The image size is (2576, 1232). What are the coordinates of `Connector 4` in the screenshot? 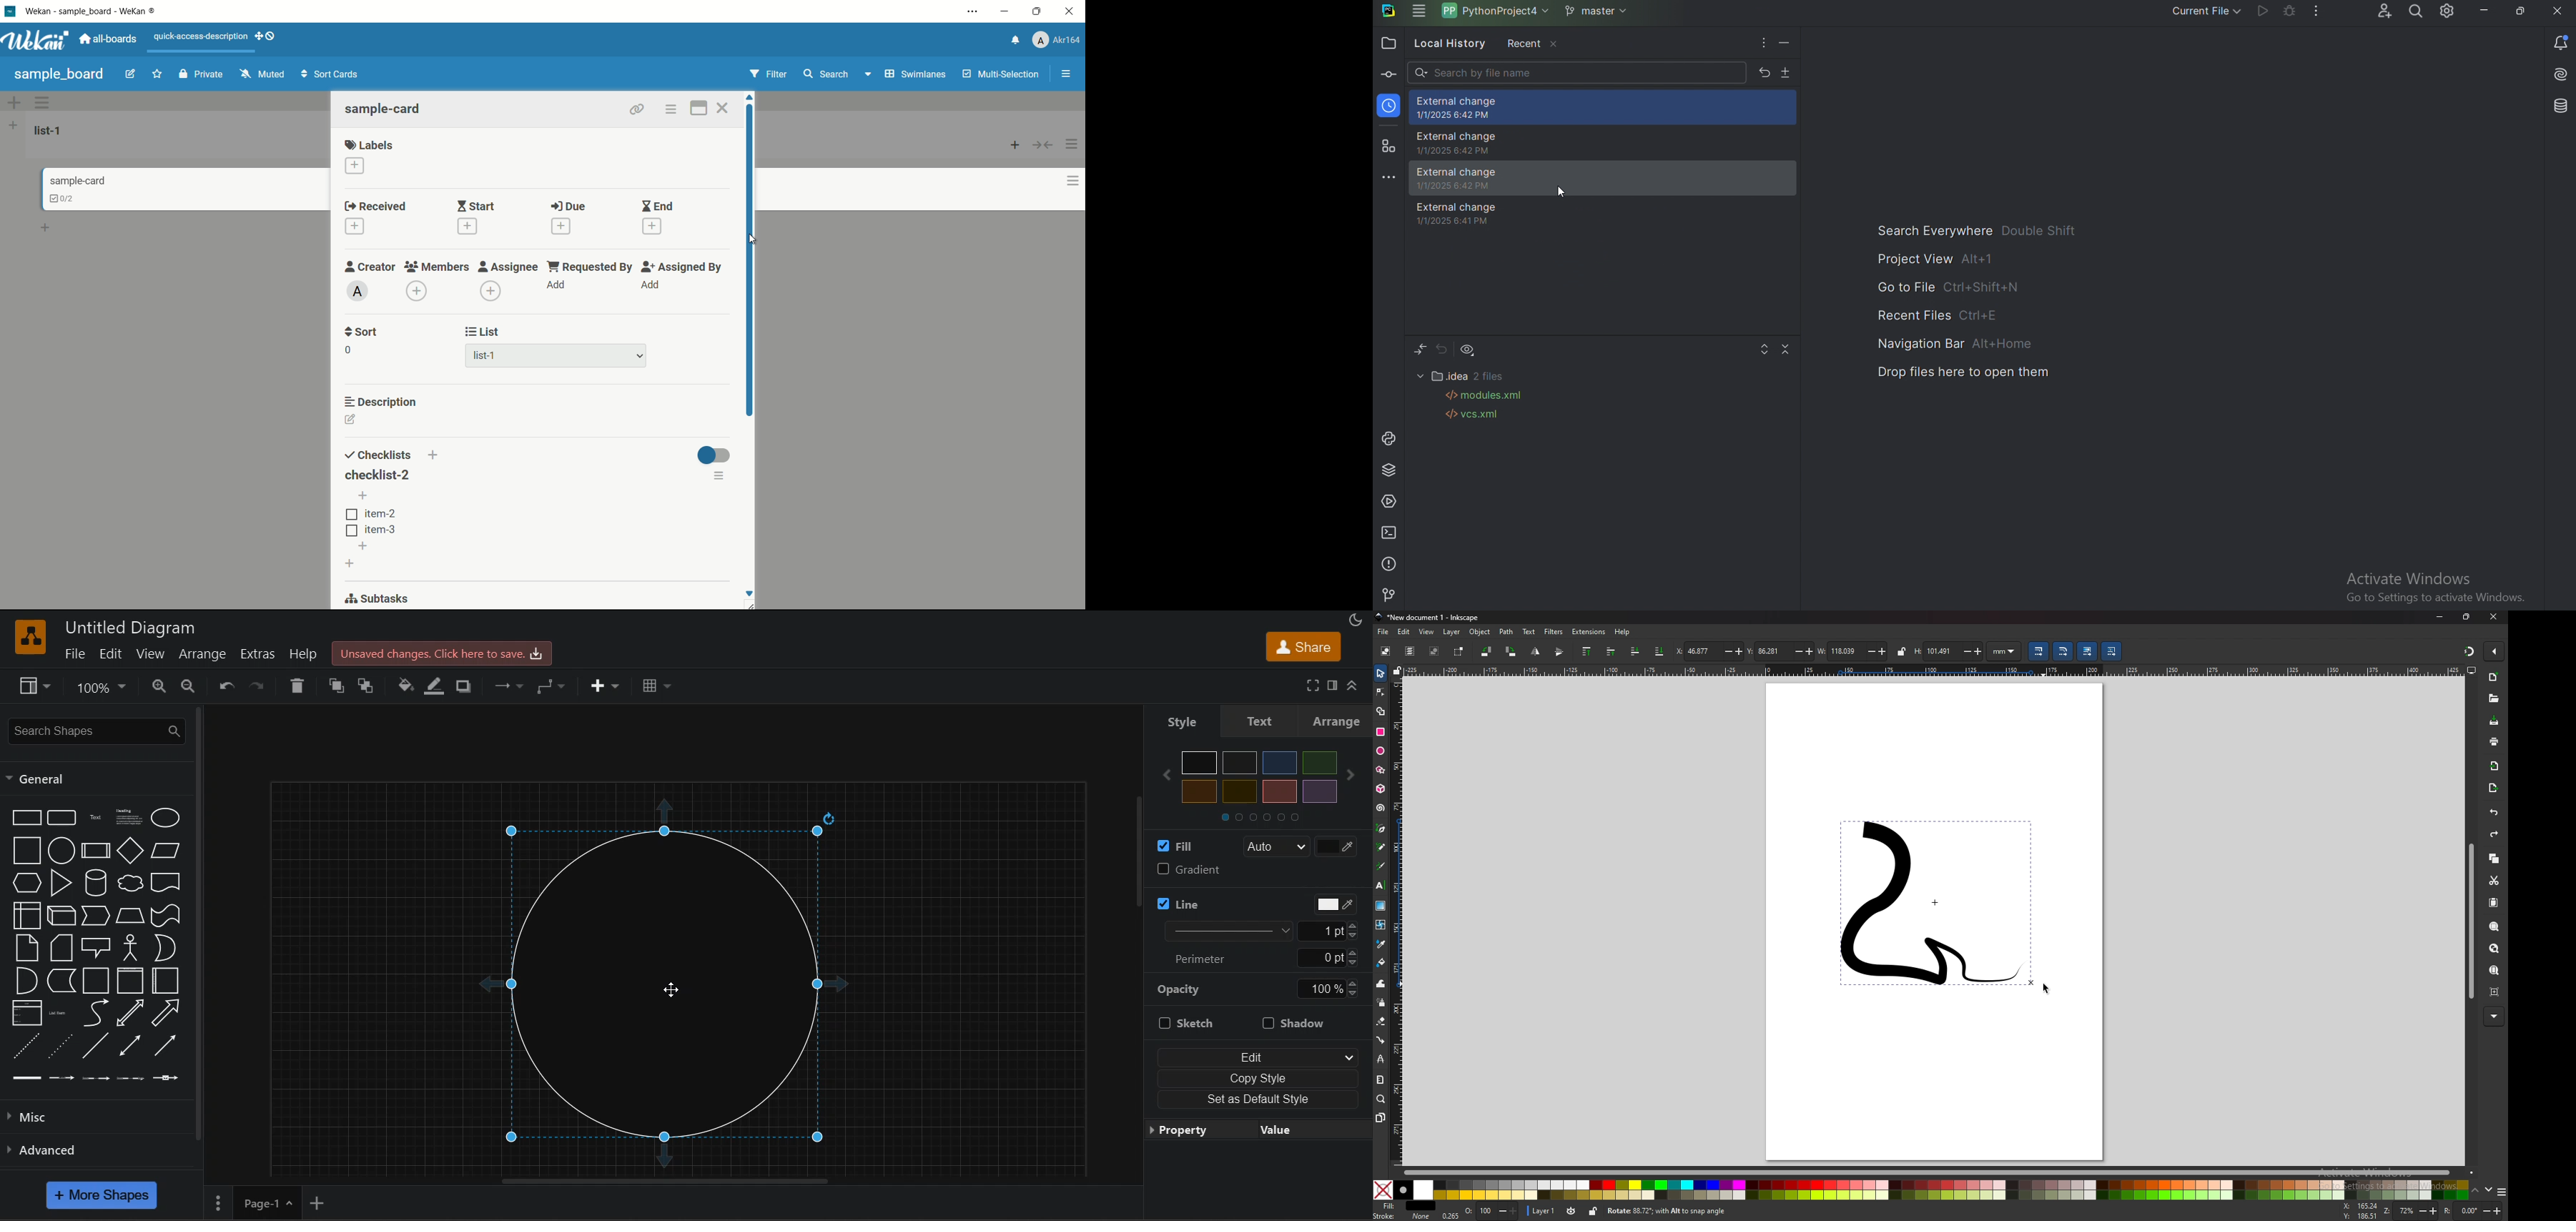 It's located at (129, 1078).